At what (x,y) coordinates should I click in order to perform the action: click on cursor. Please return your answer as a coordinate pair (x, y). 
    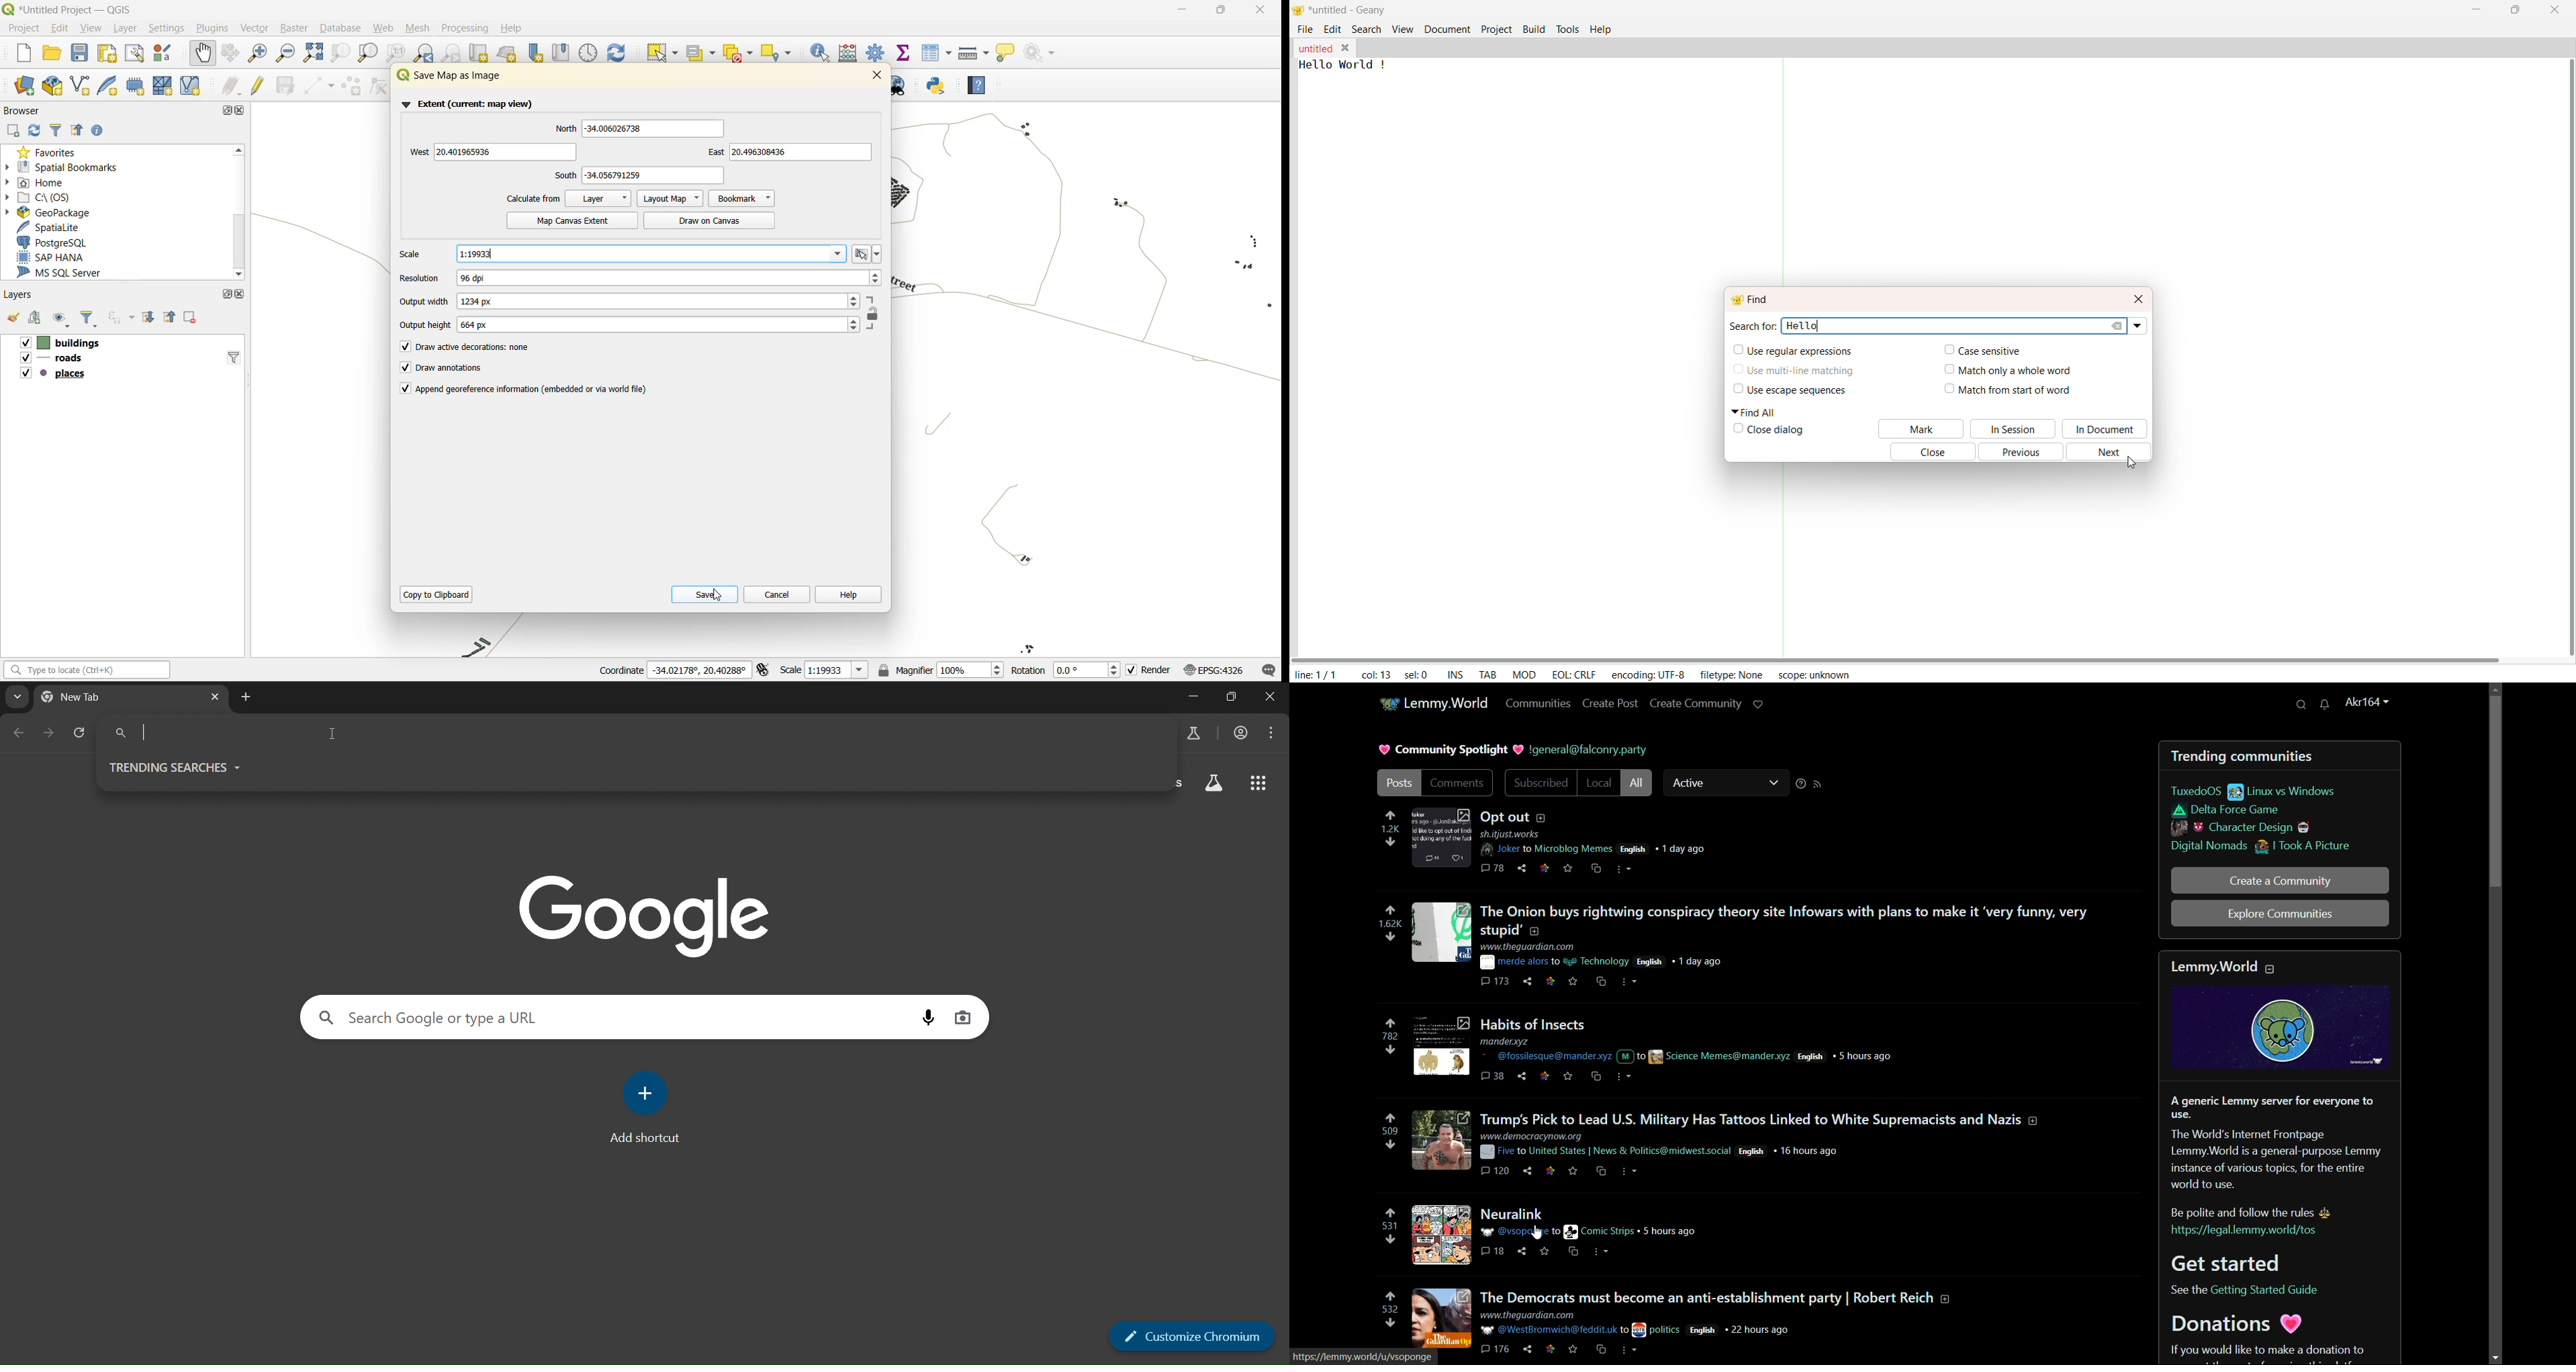
    Looking at the image, I should click on (1541, 1234).